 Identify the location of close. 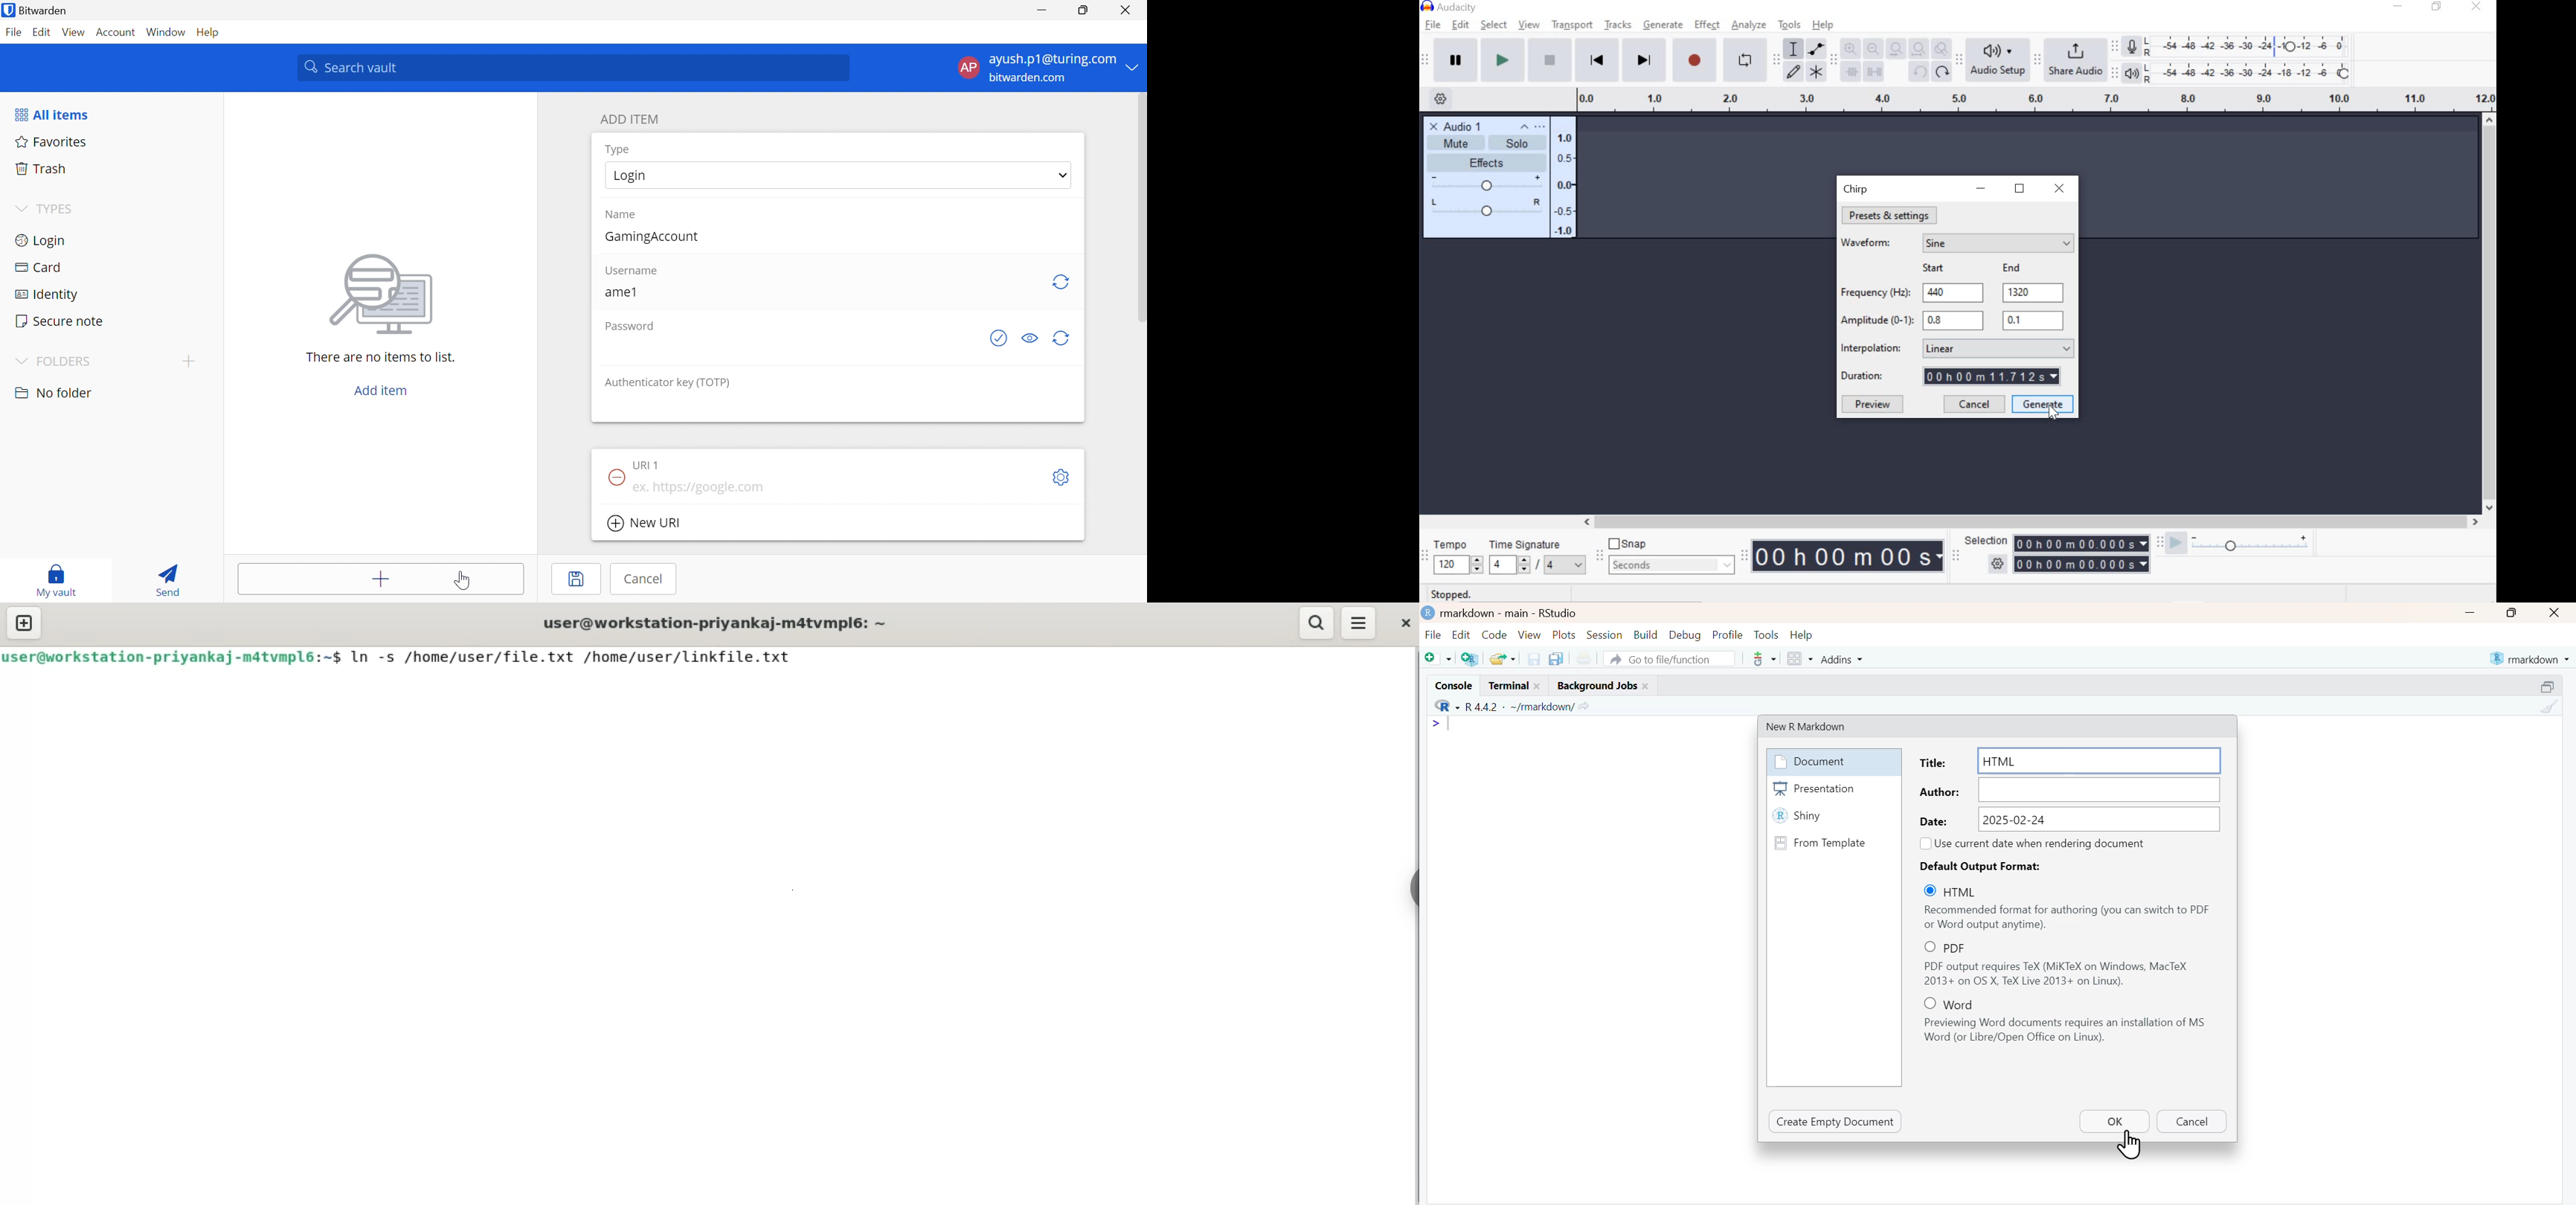
(1399, 621).